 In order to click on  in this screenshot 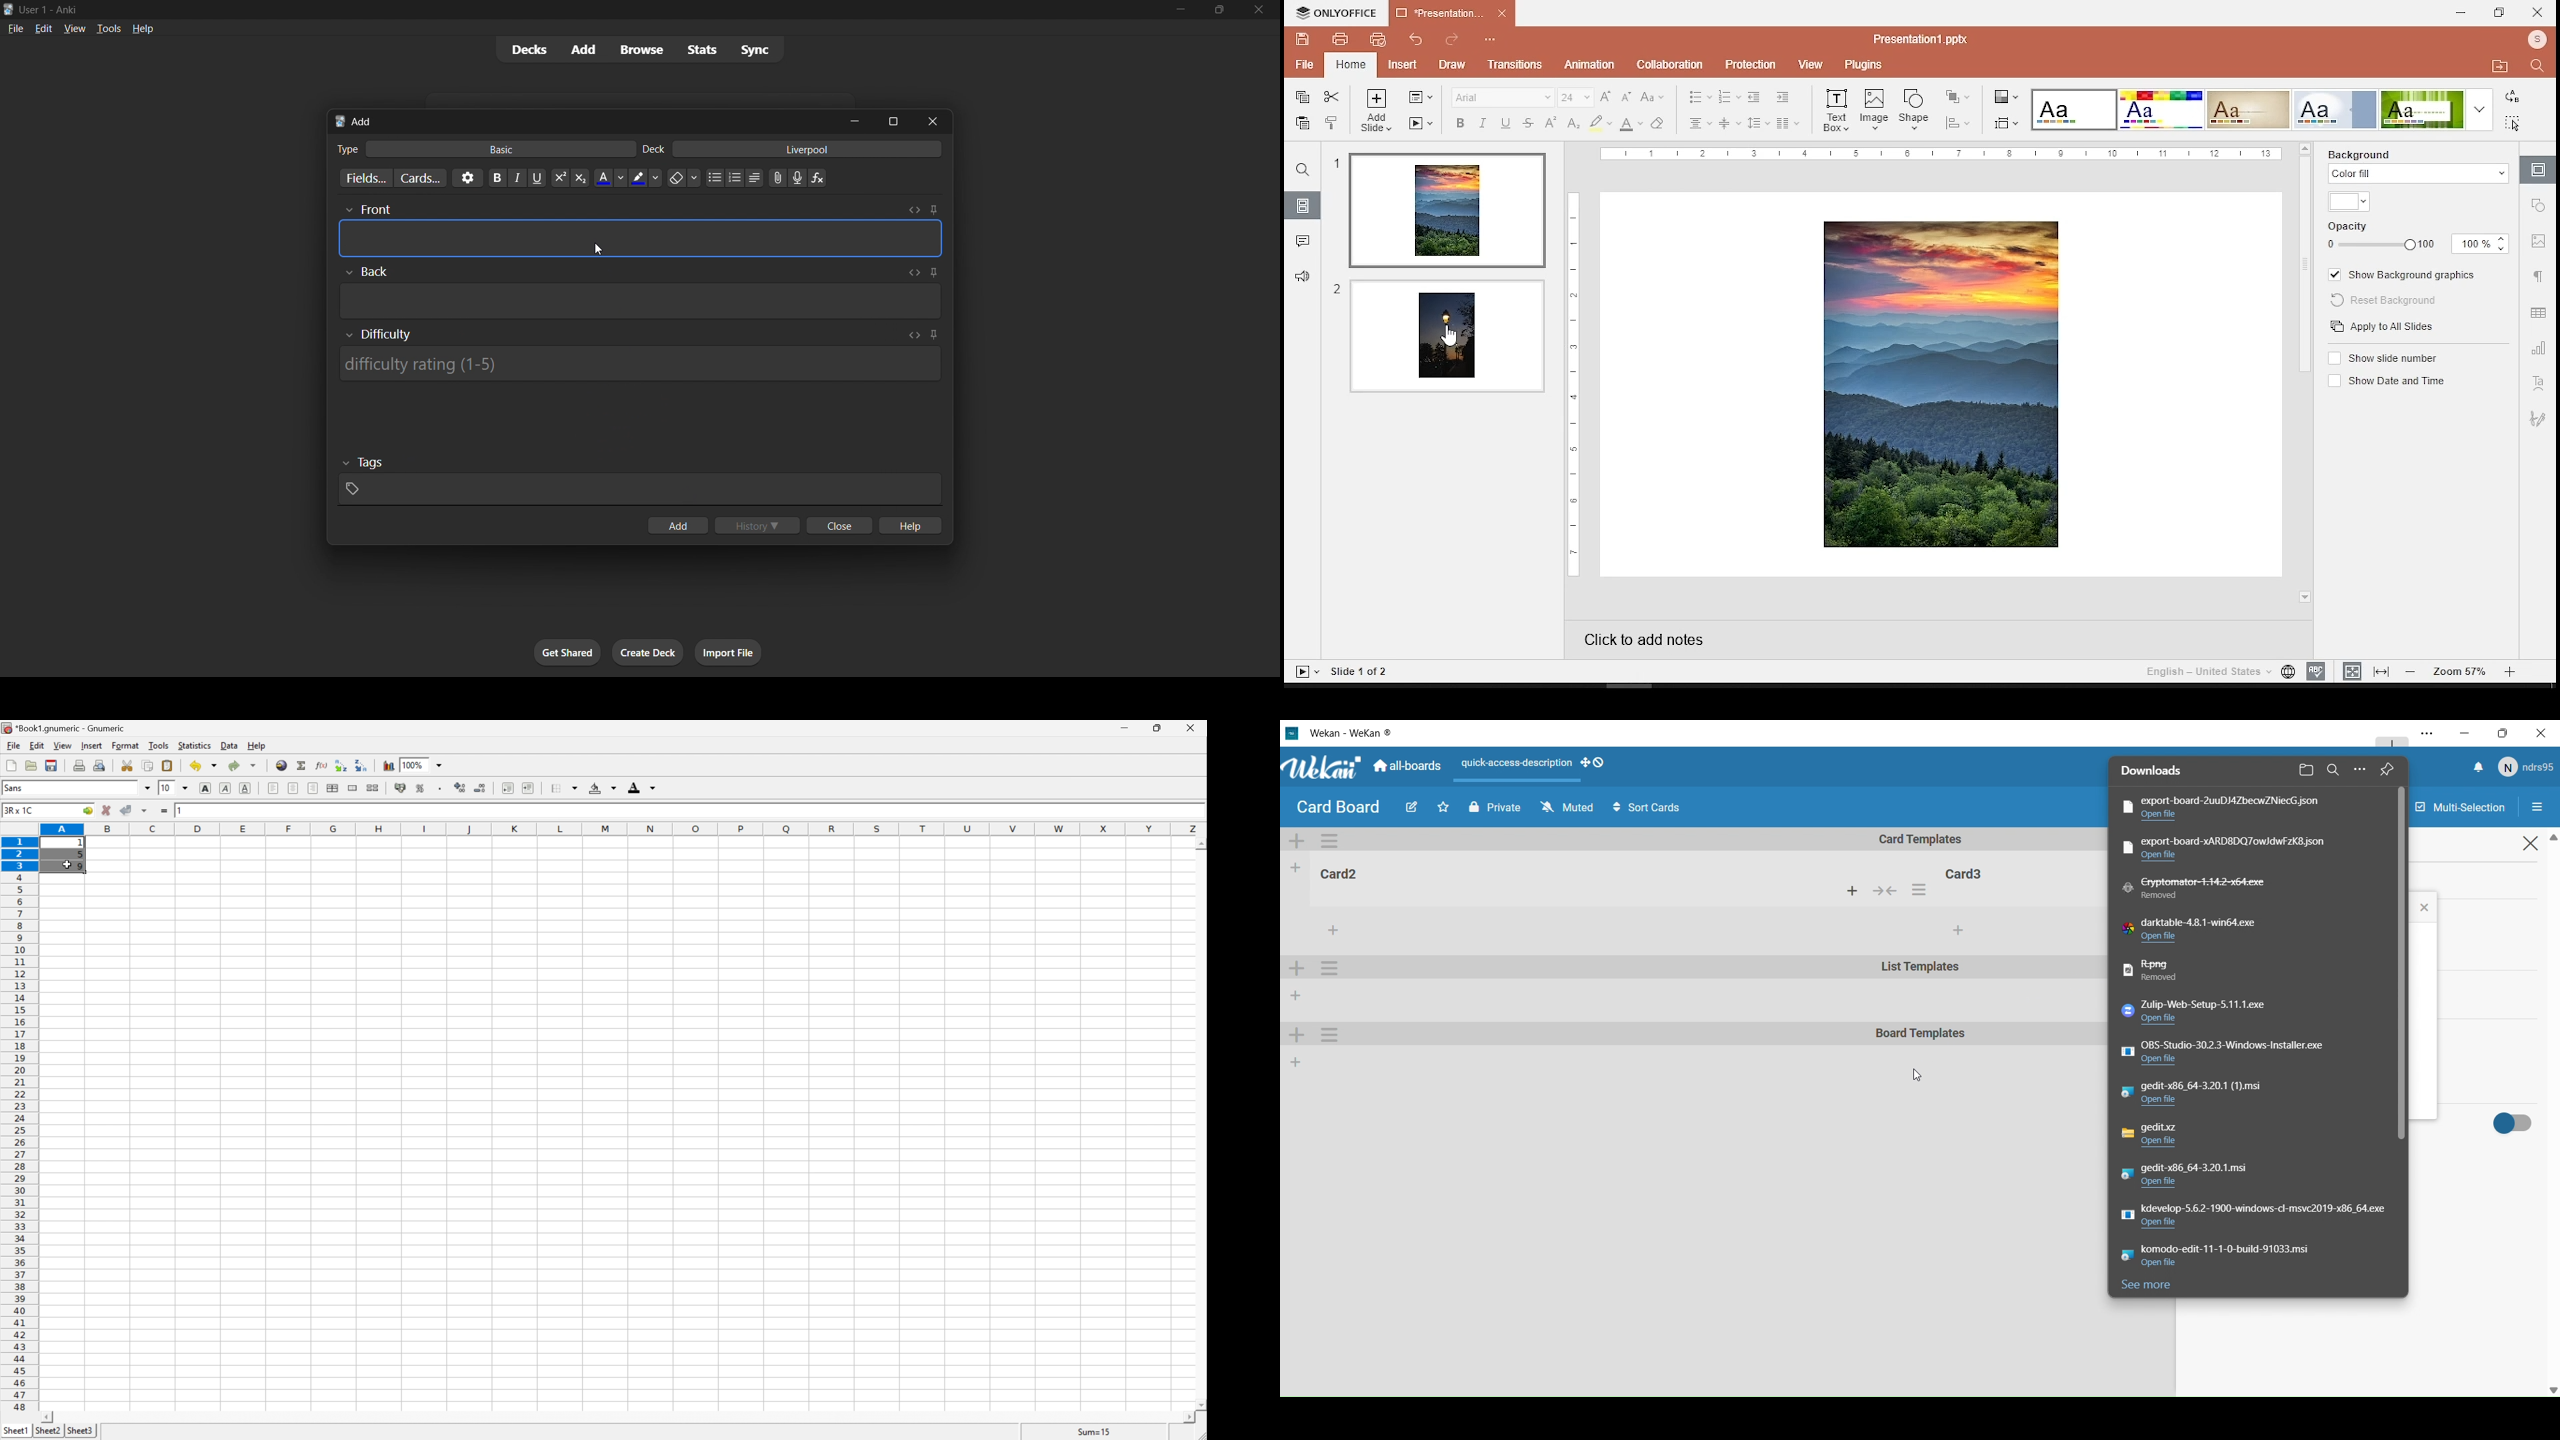, I will do `click(1406, 769)`.